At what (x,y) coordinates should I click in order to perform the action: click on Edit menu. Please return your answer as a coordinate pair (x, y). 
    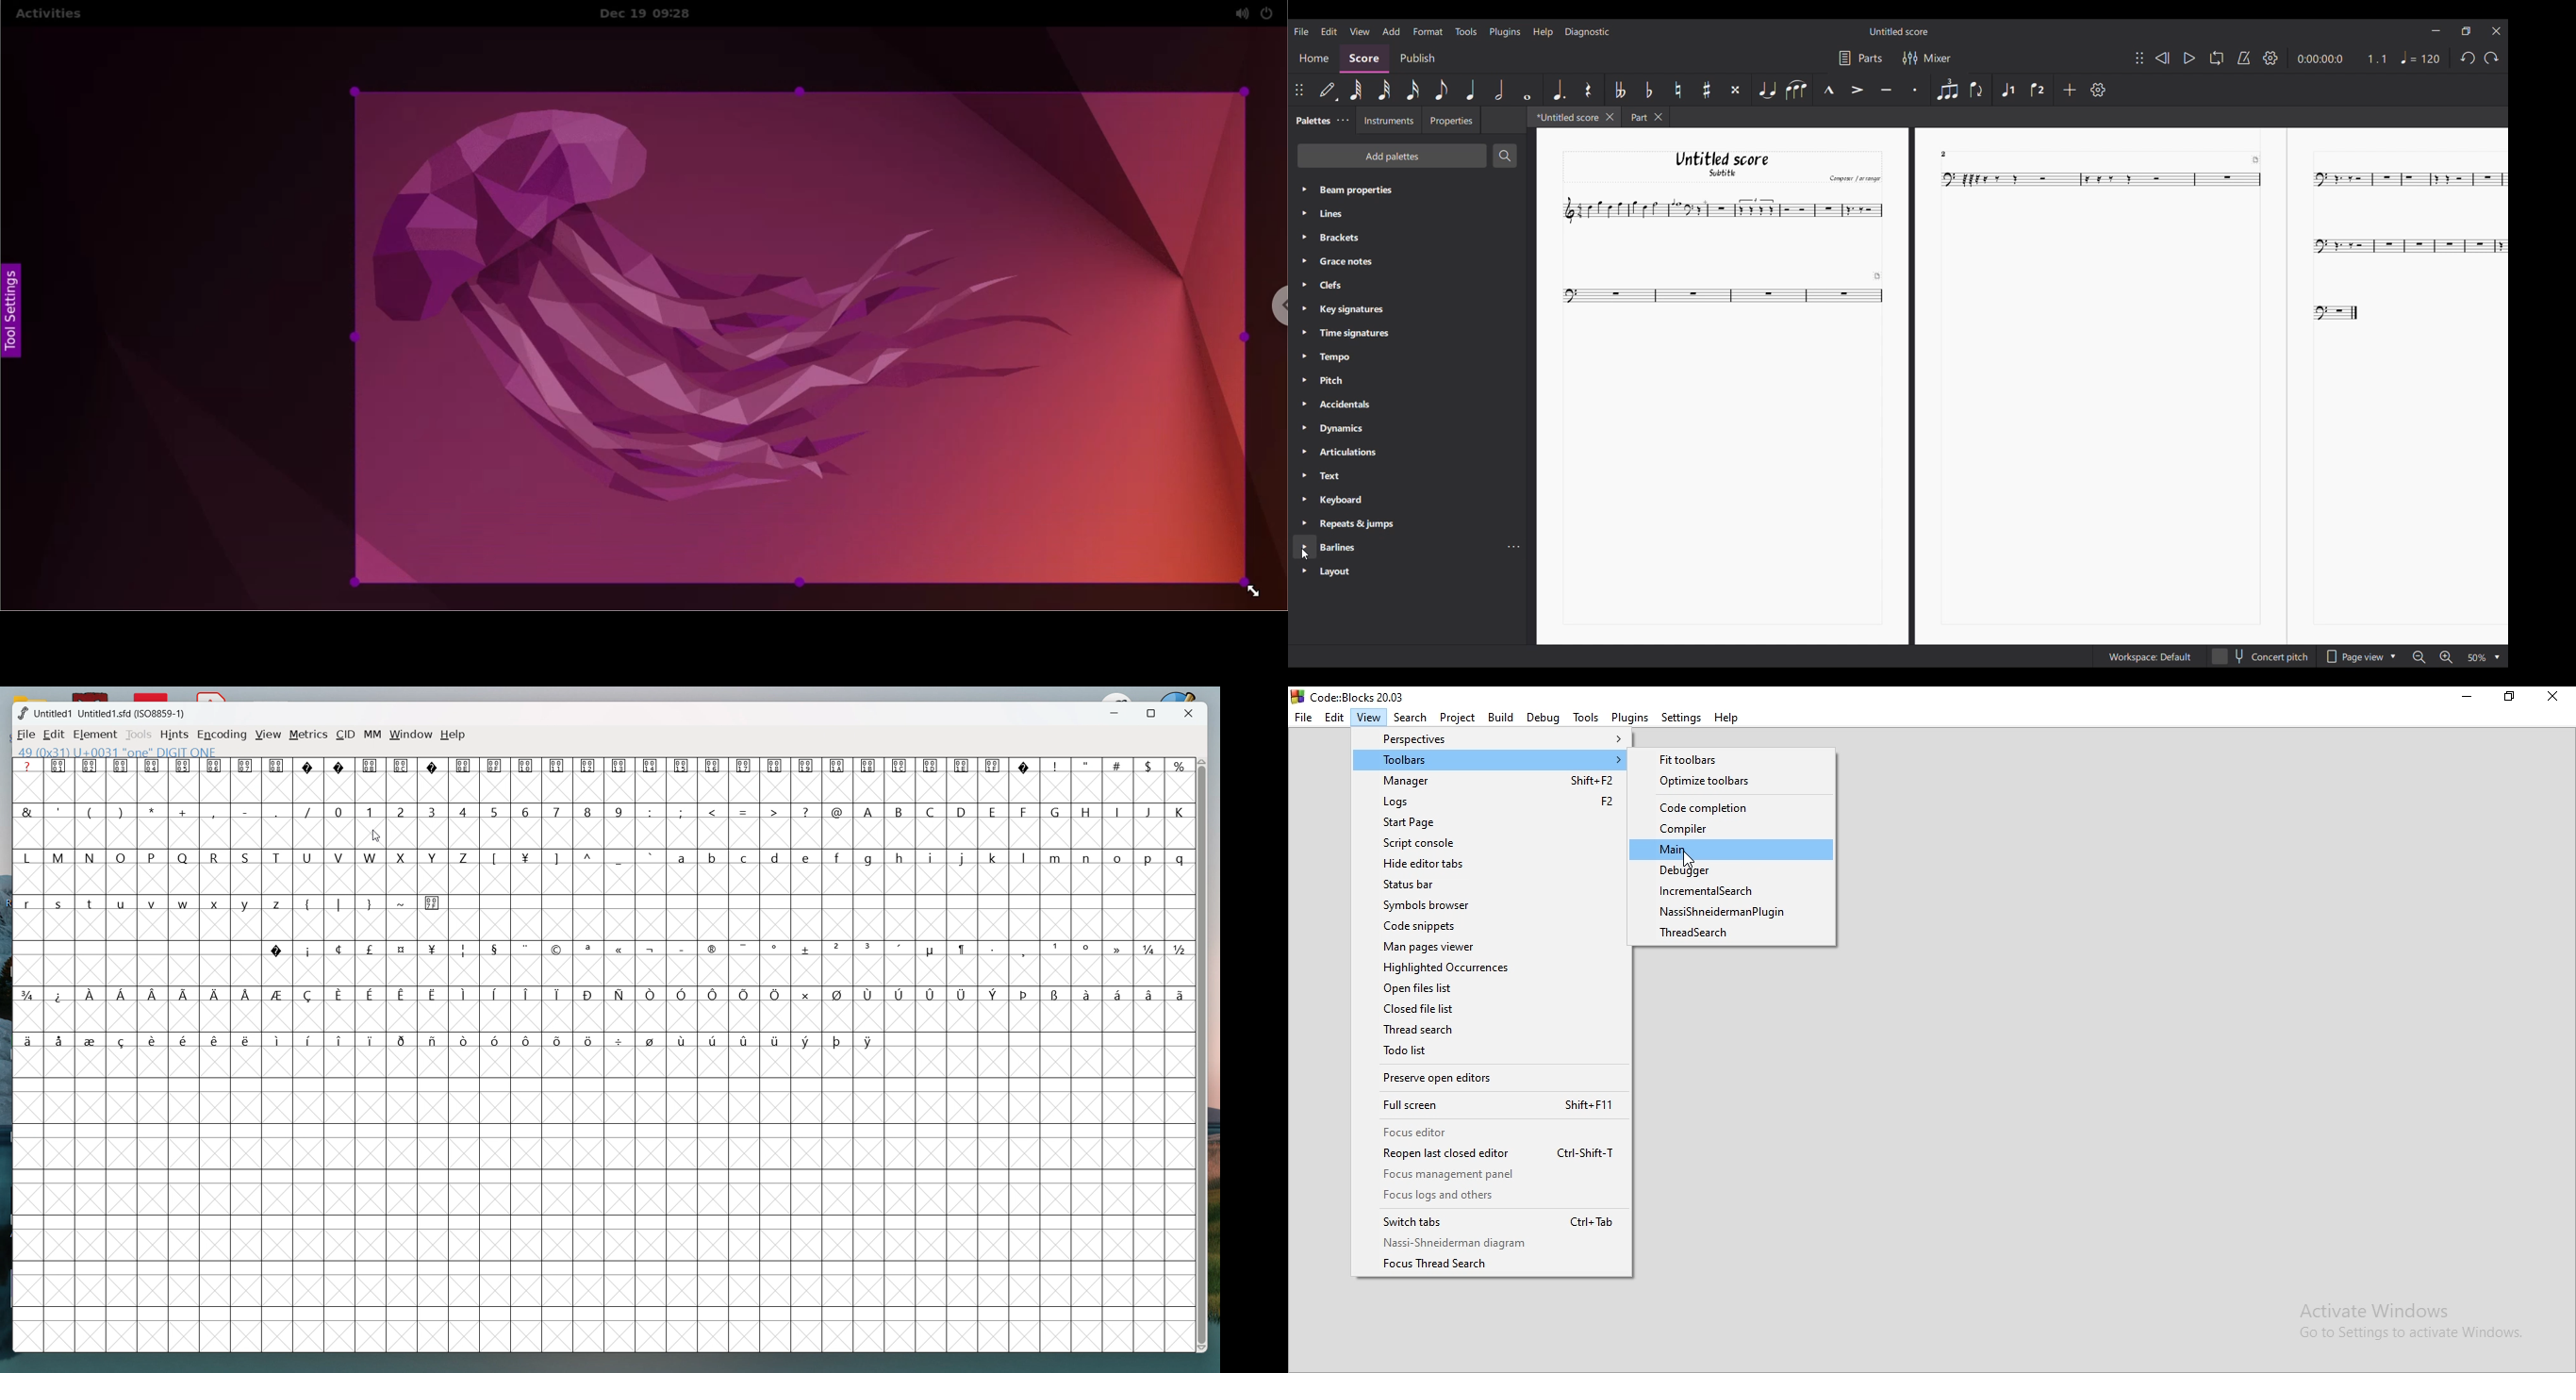
    Looking at the image, I should click on (1329, 31).